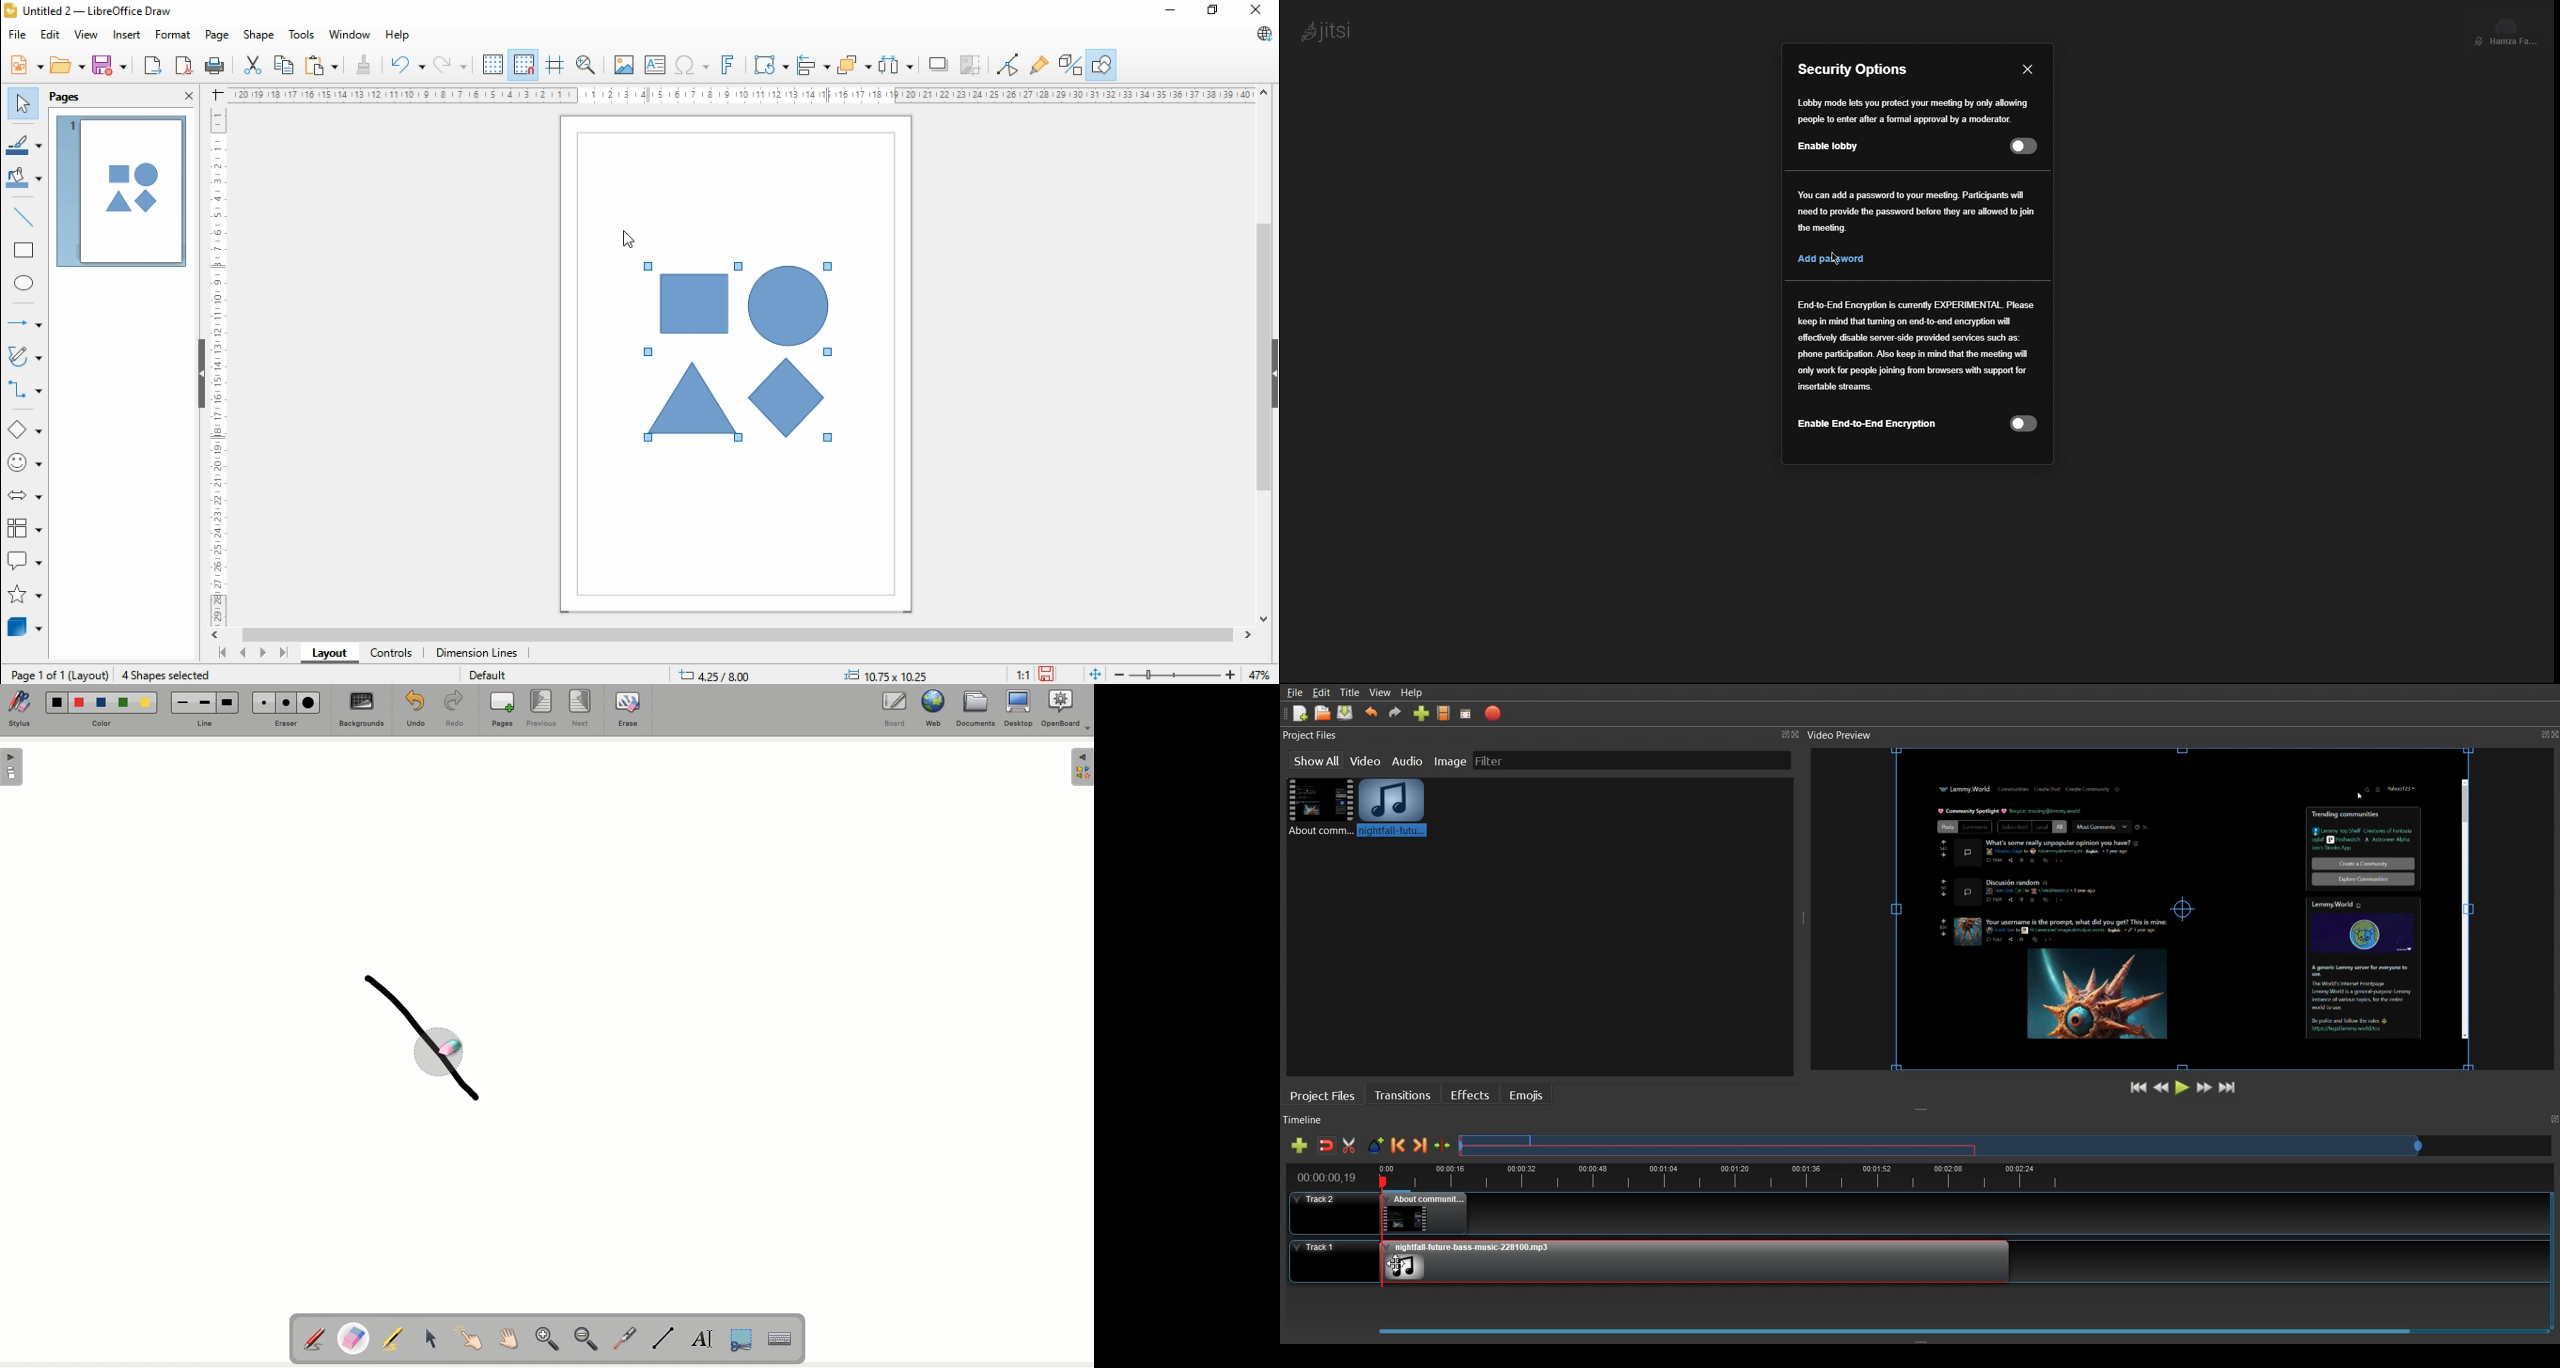 The width and height of the screenshot is (2576, 1372). I want to click on Laser, so click(626, 1338).